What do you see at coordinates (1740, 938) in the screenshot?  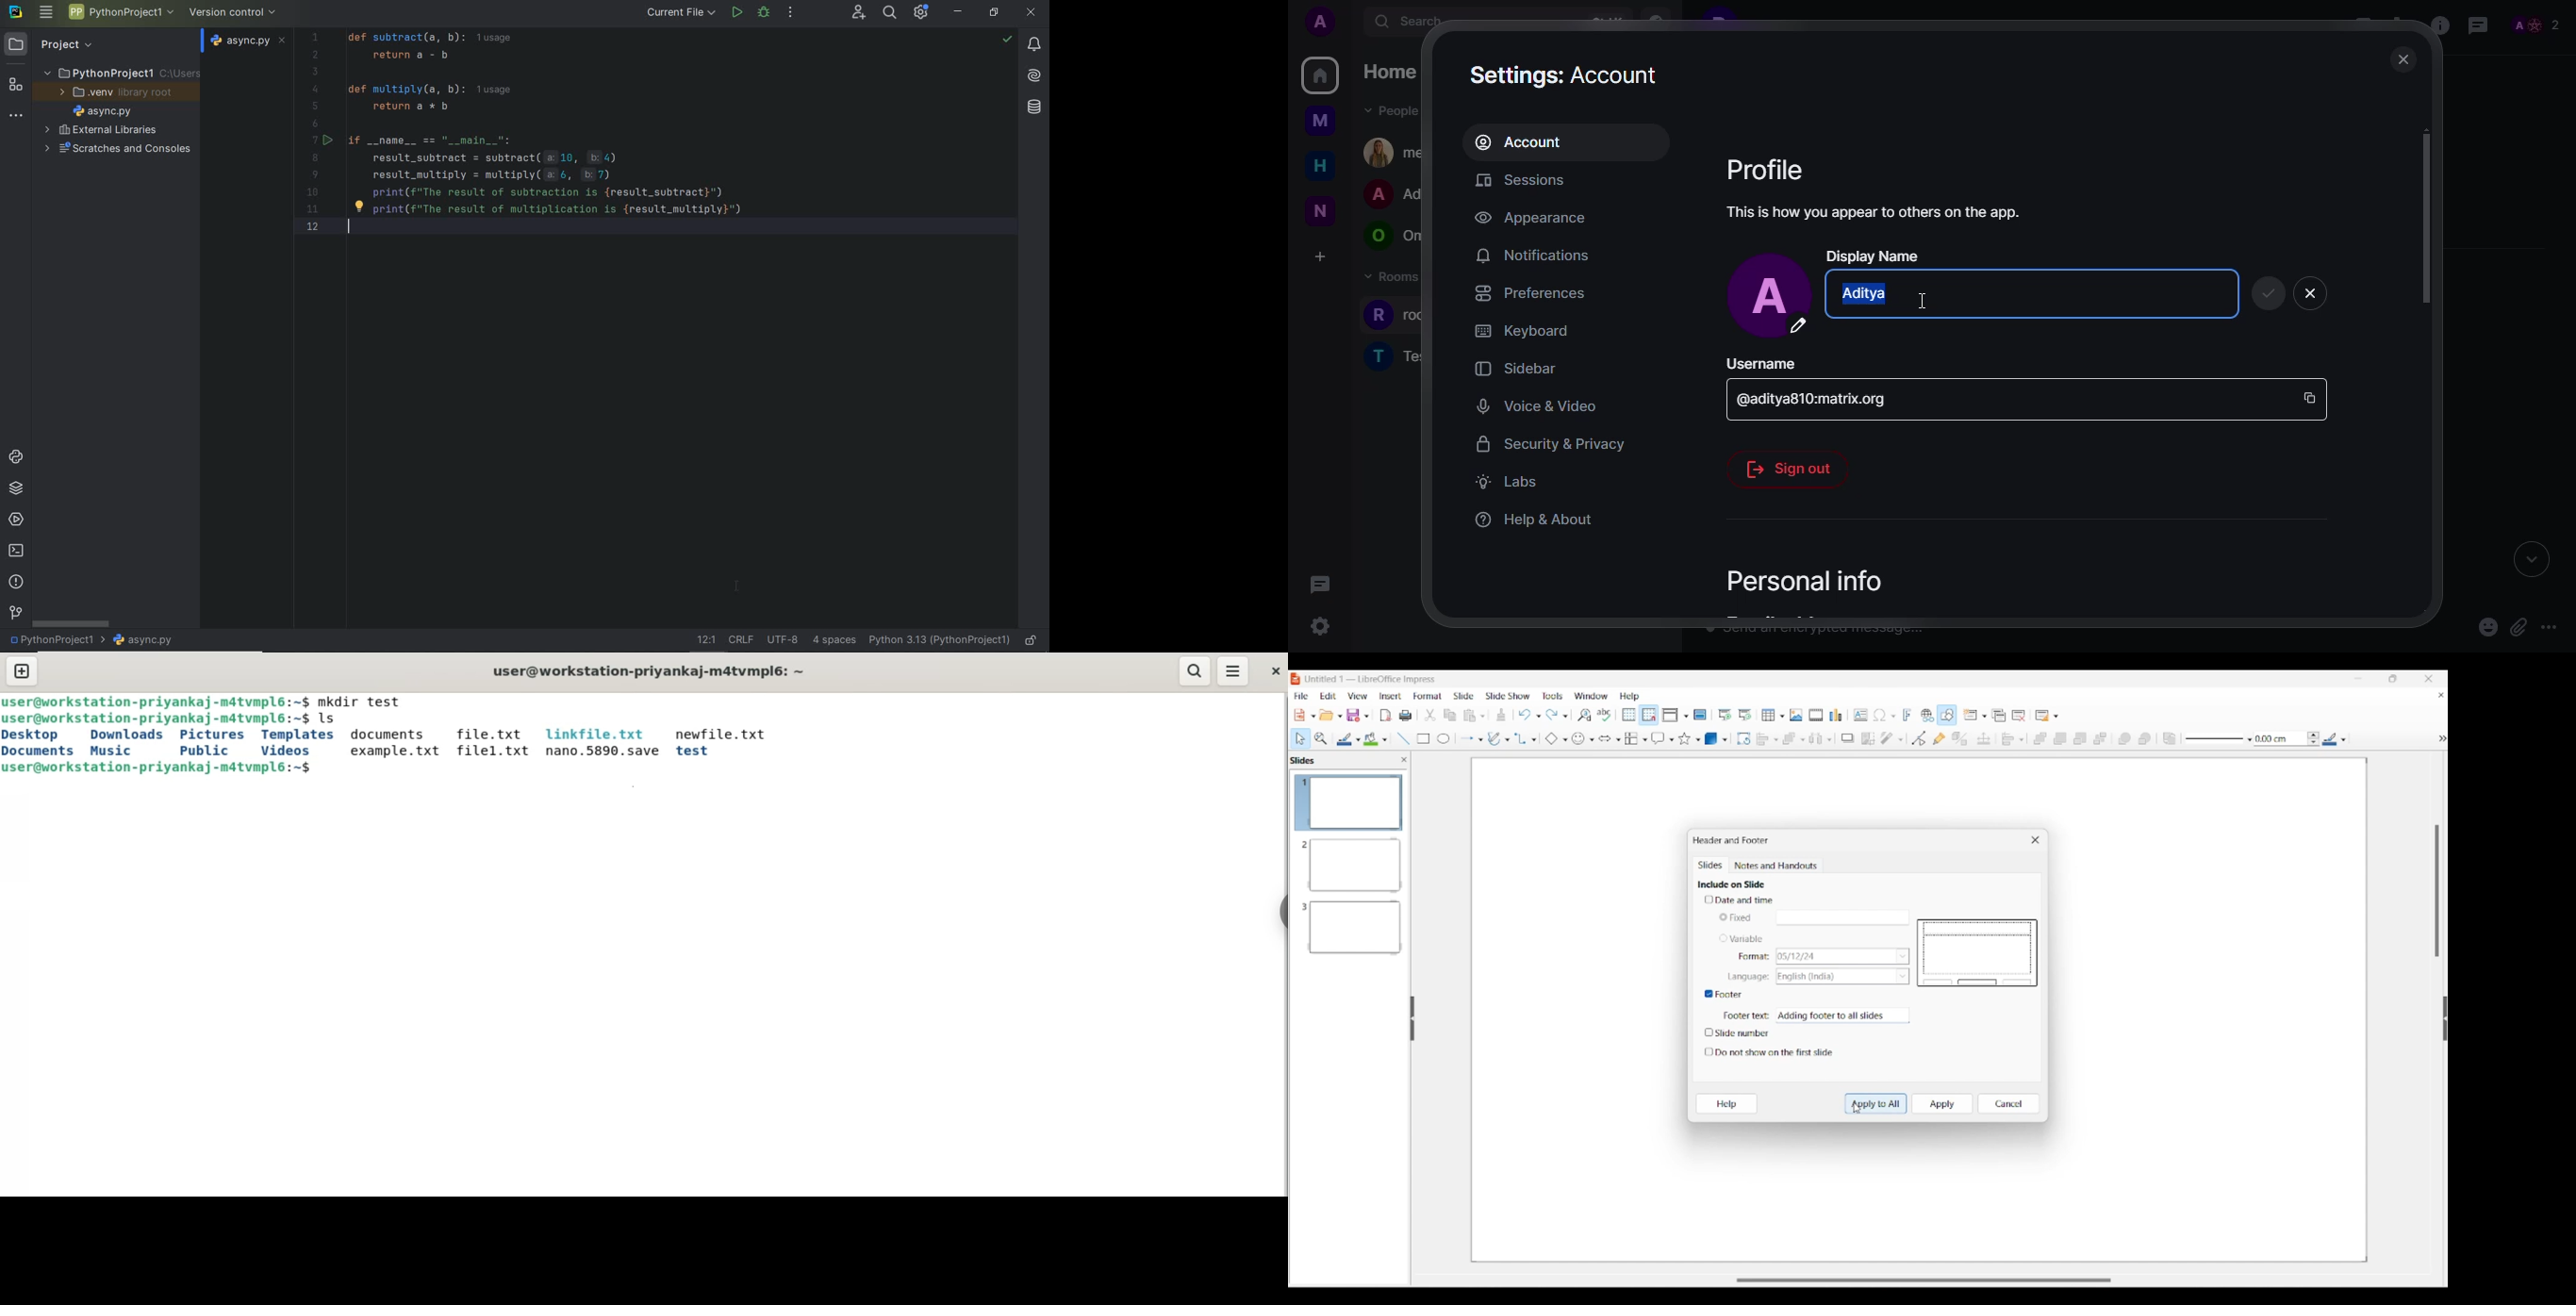 I see `Toggle for variable` at bounding box center [1740, 938].